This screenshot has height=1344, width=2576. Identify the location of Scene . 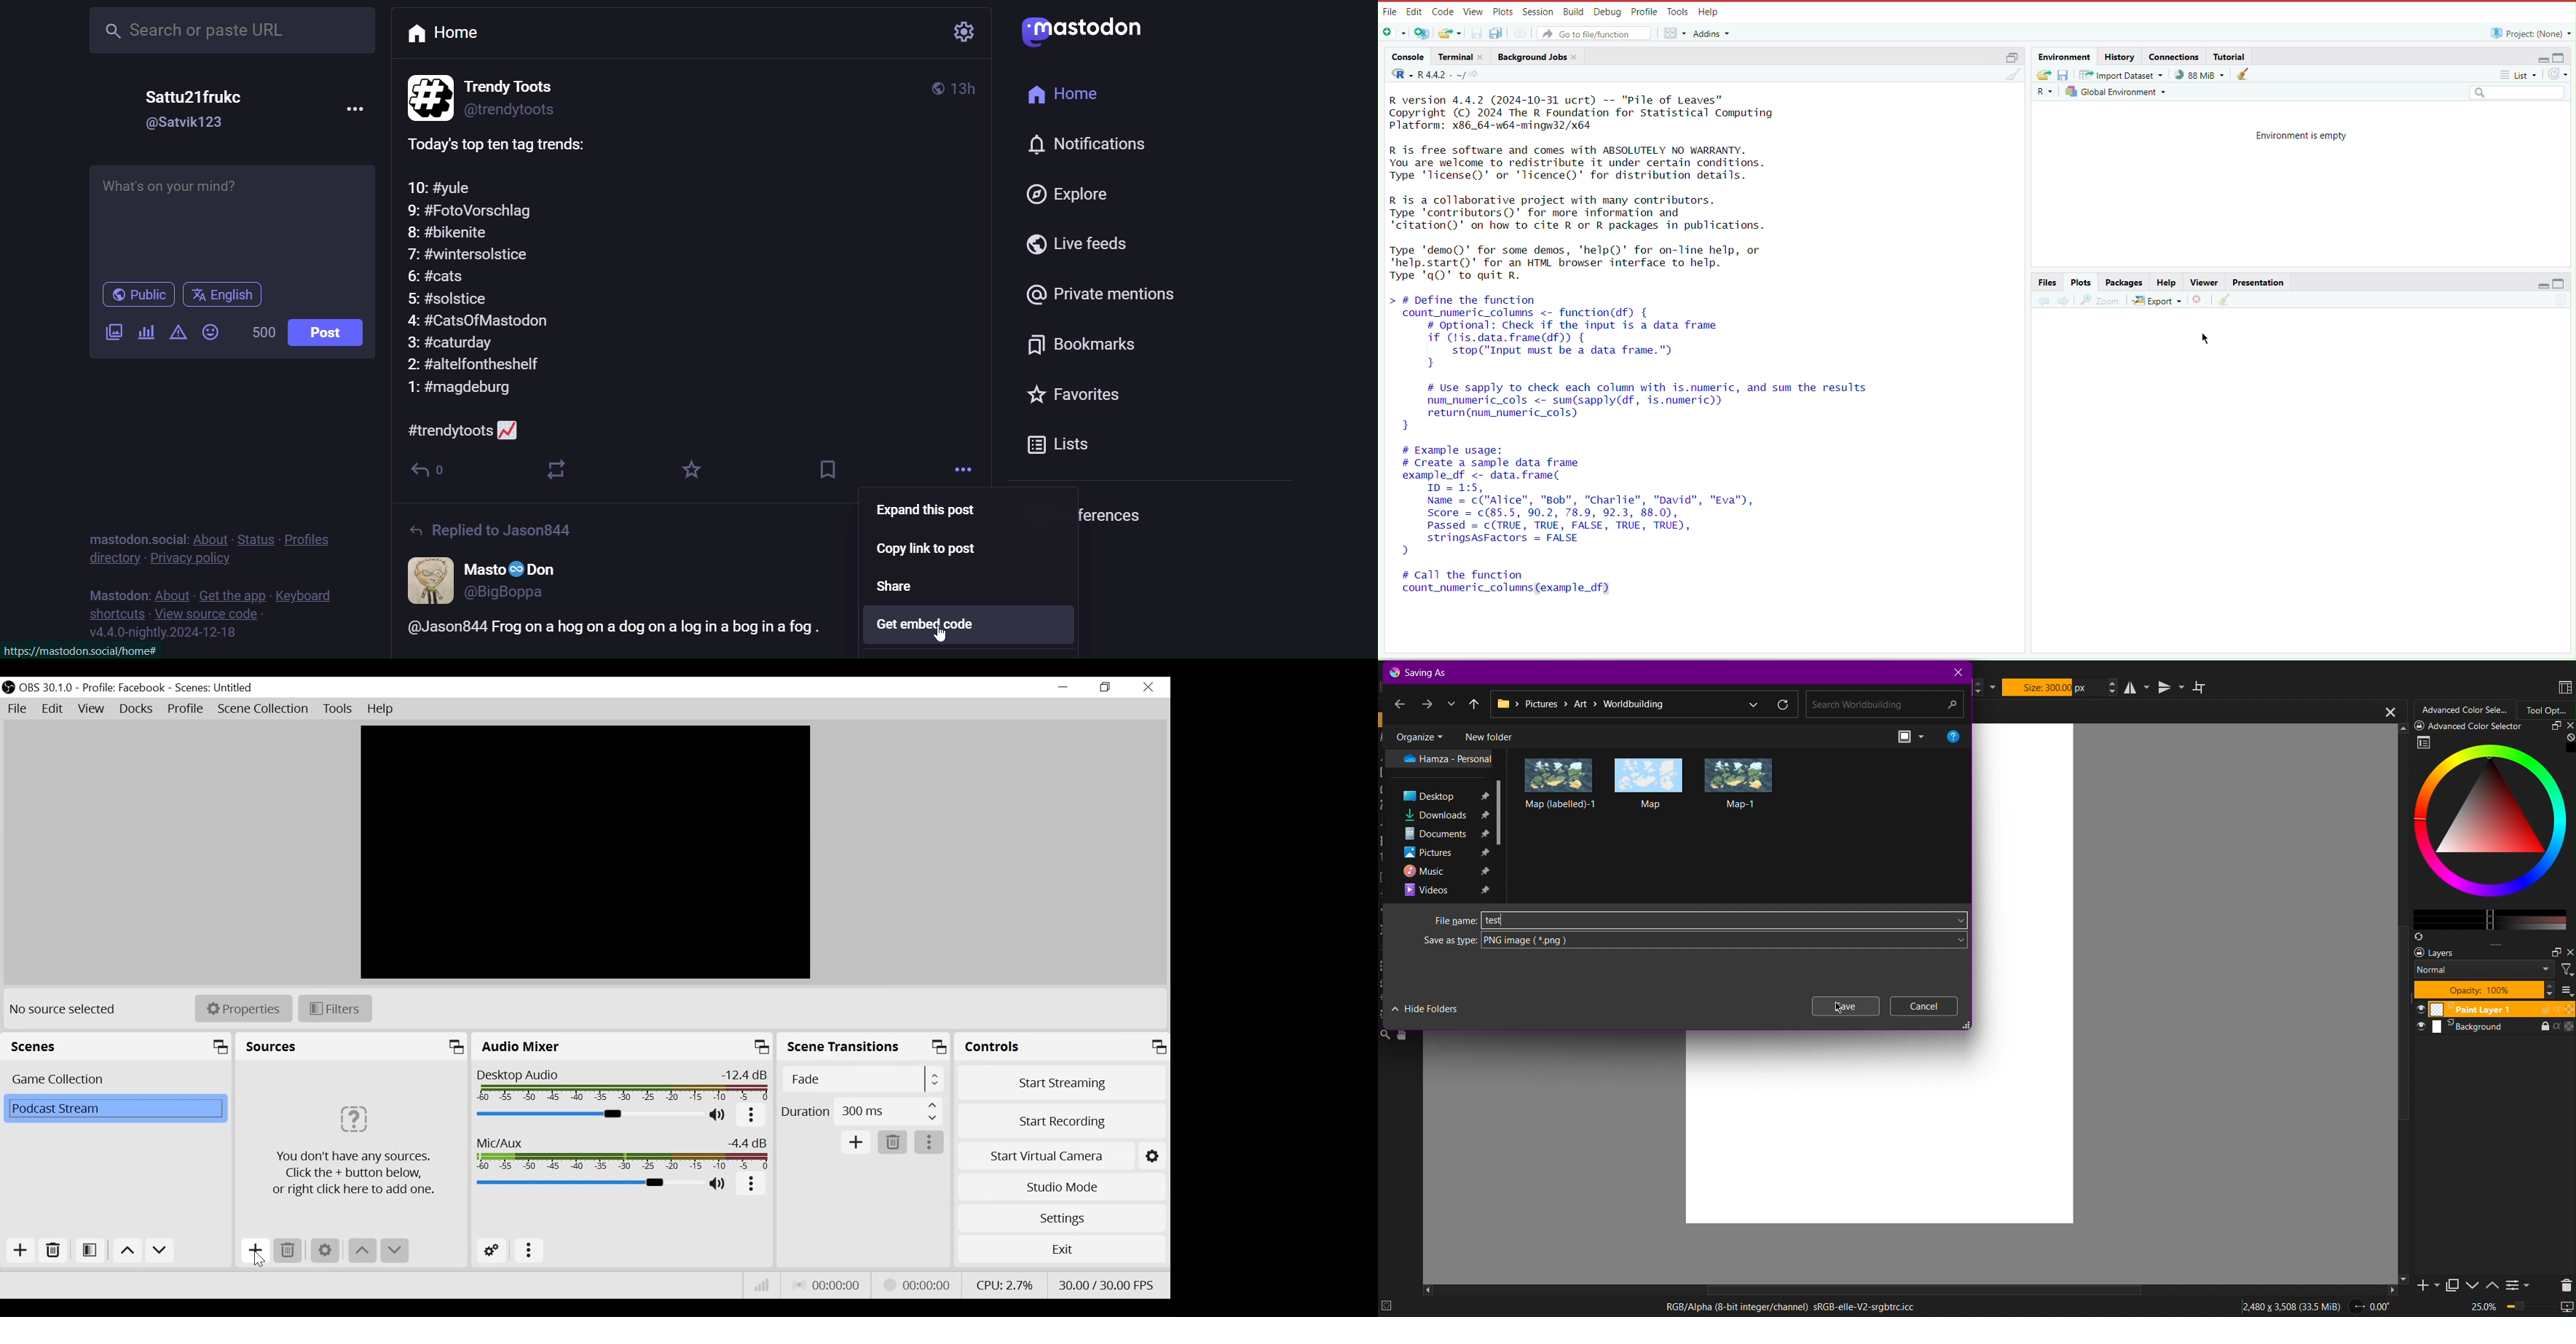
(116, 1109).